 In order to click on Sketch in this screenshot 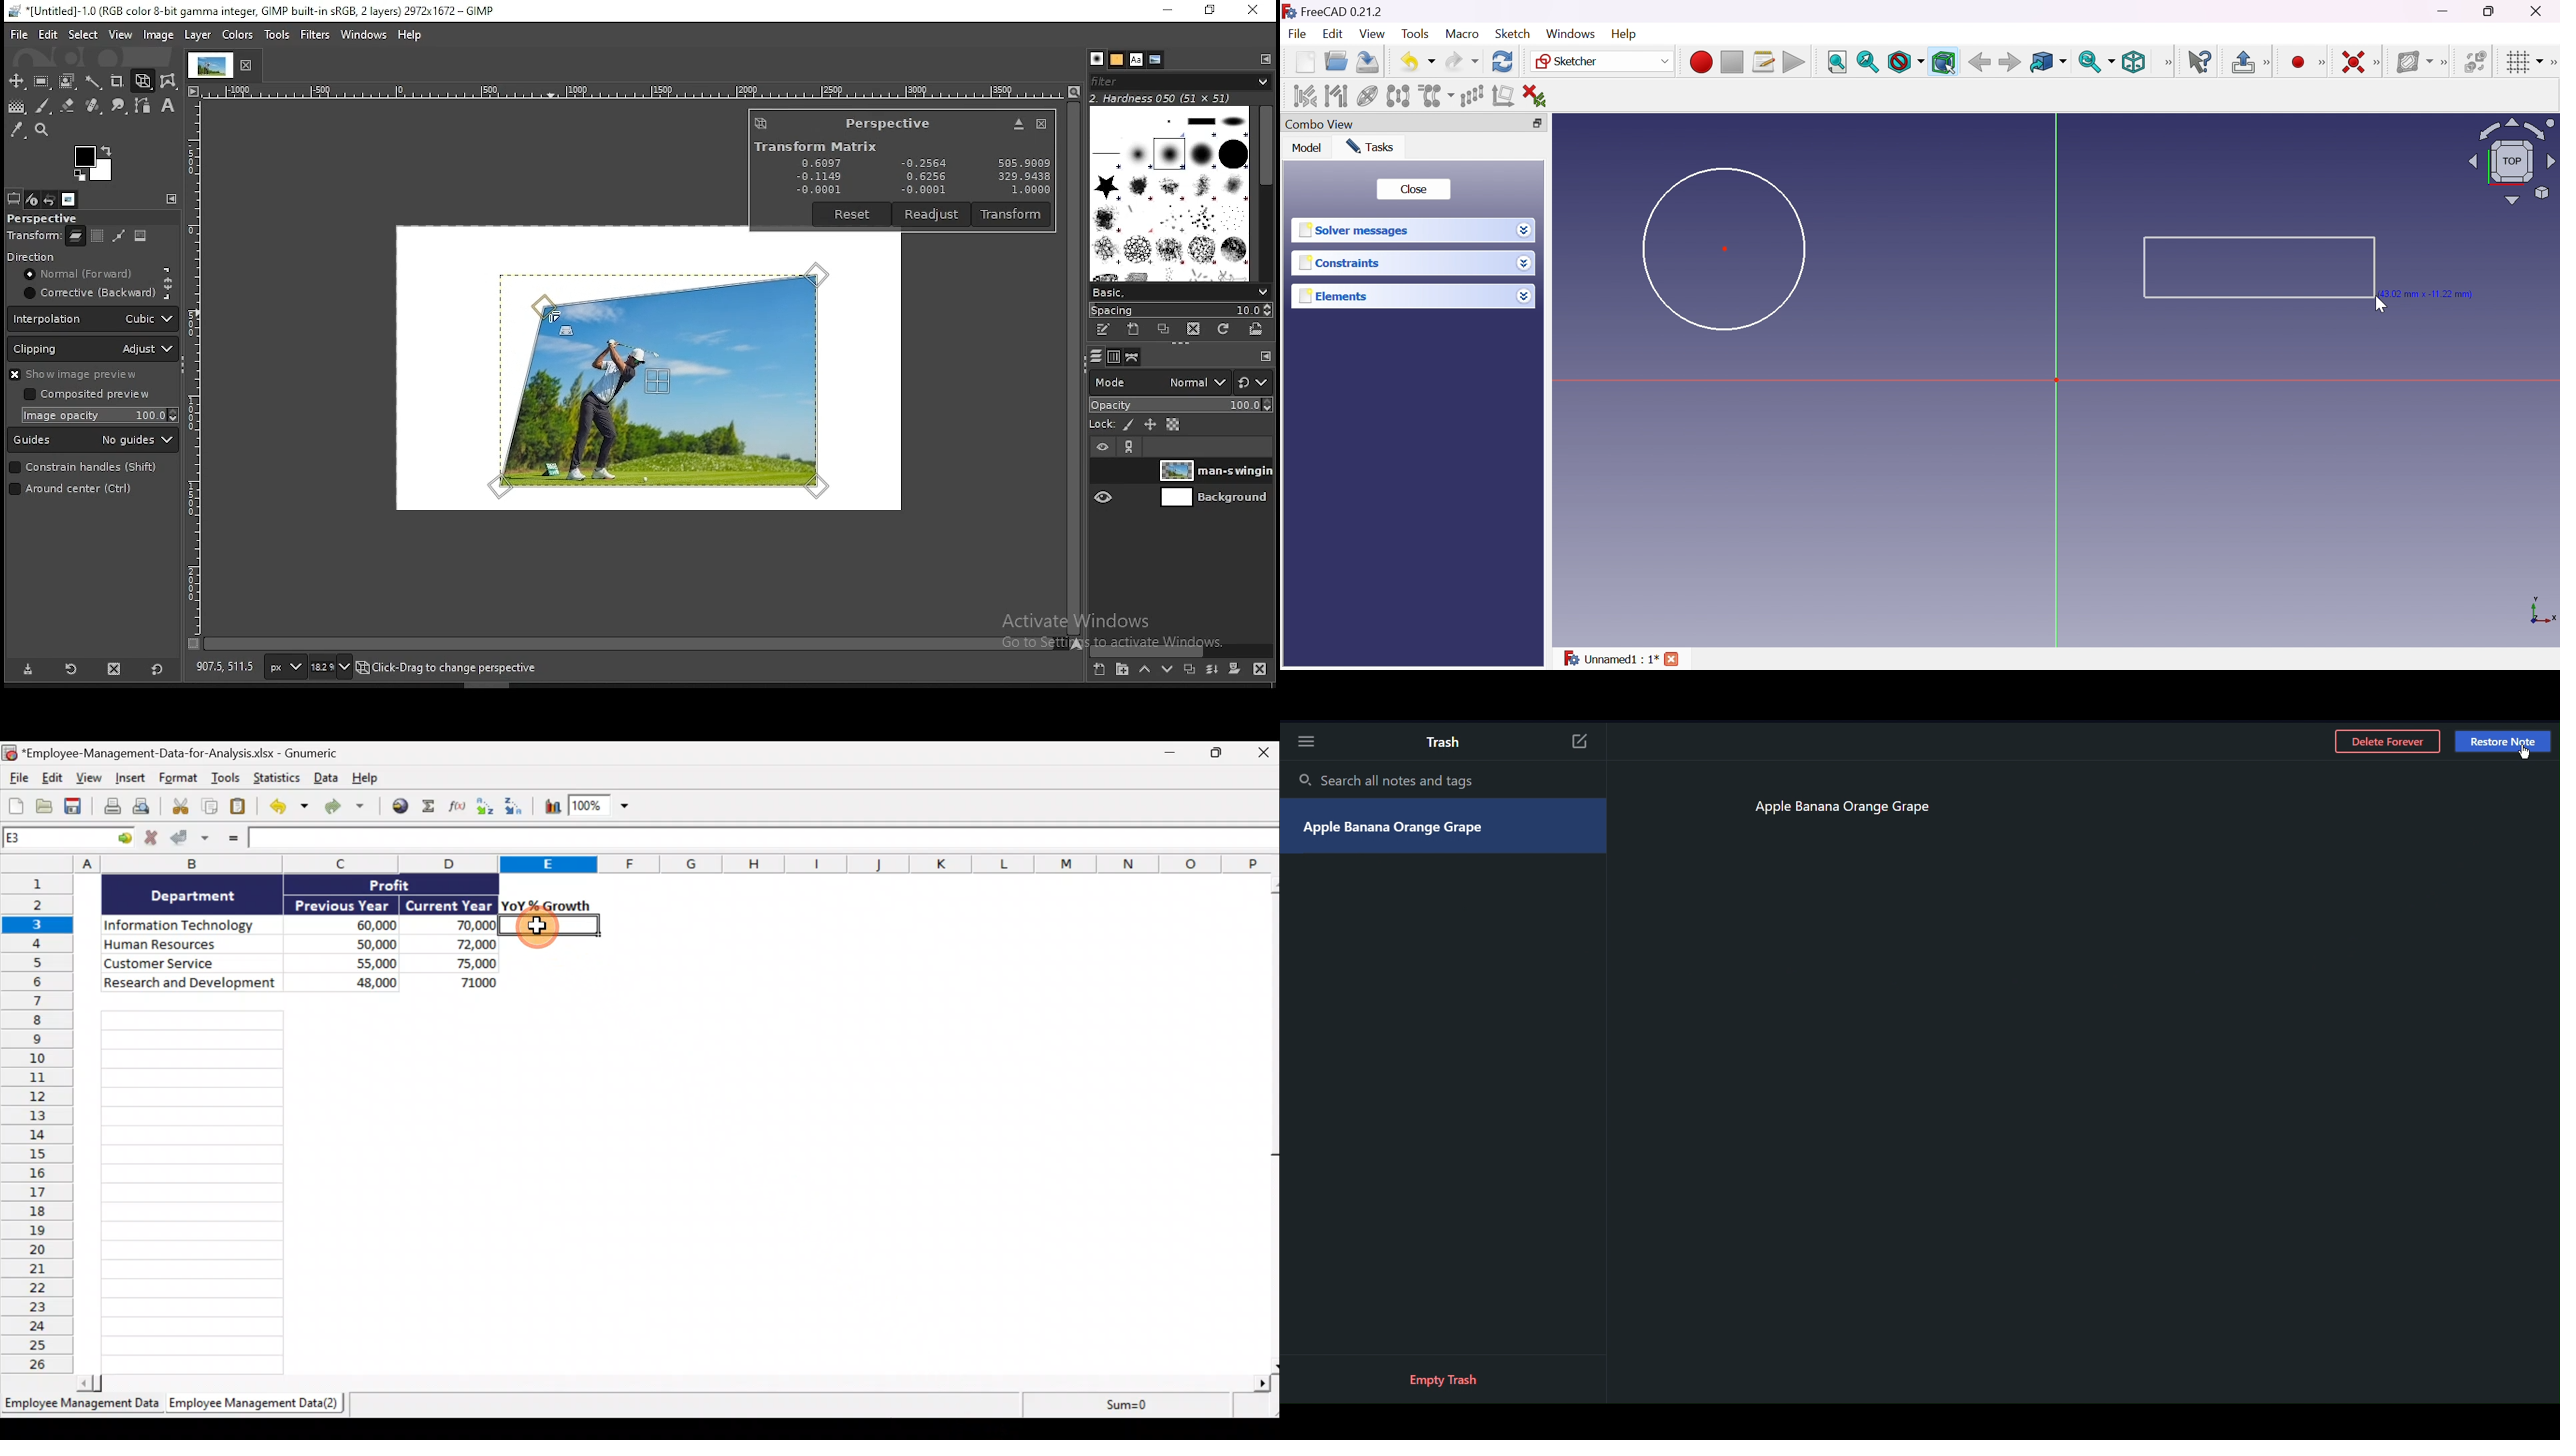, I will do `click(1512, 33)`.